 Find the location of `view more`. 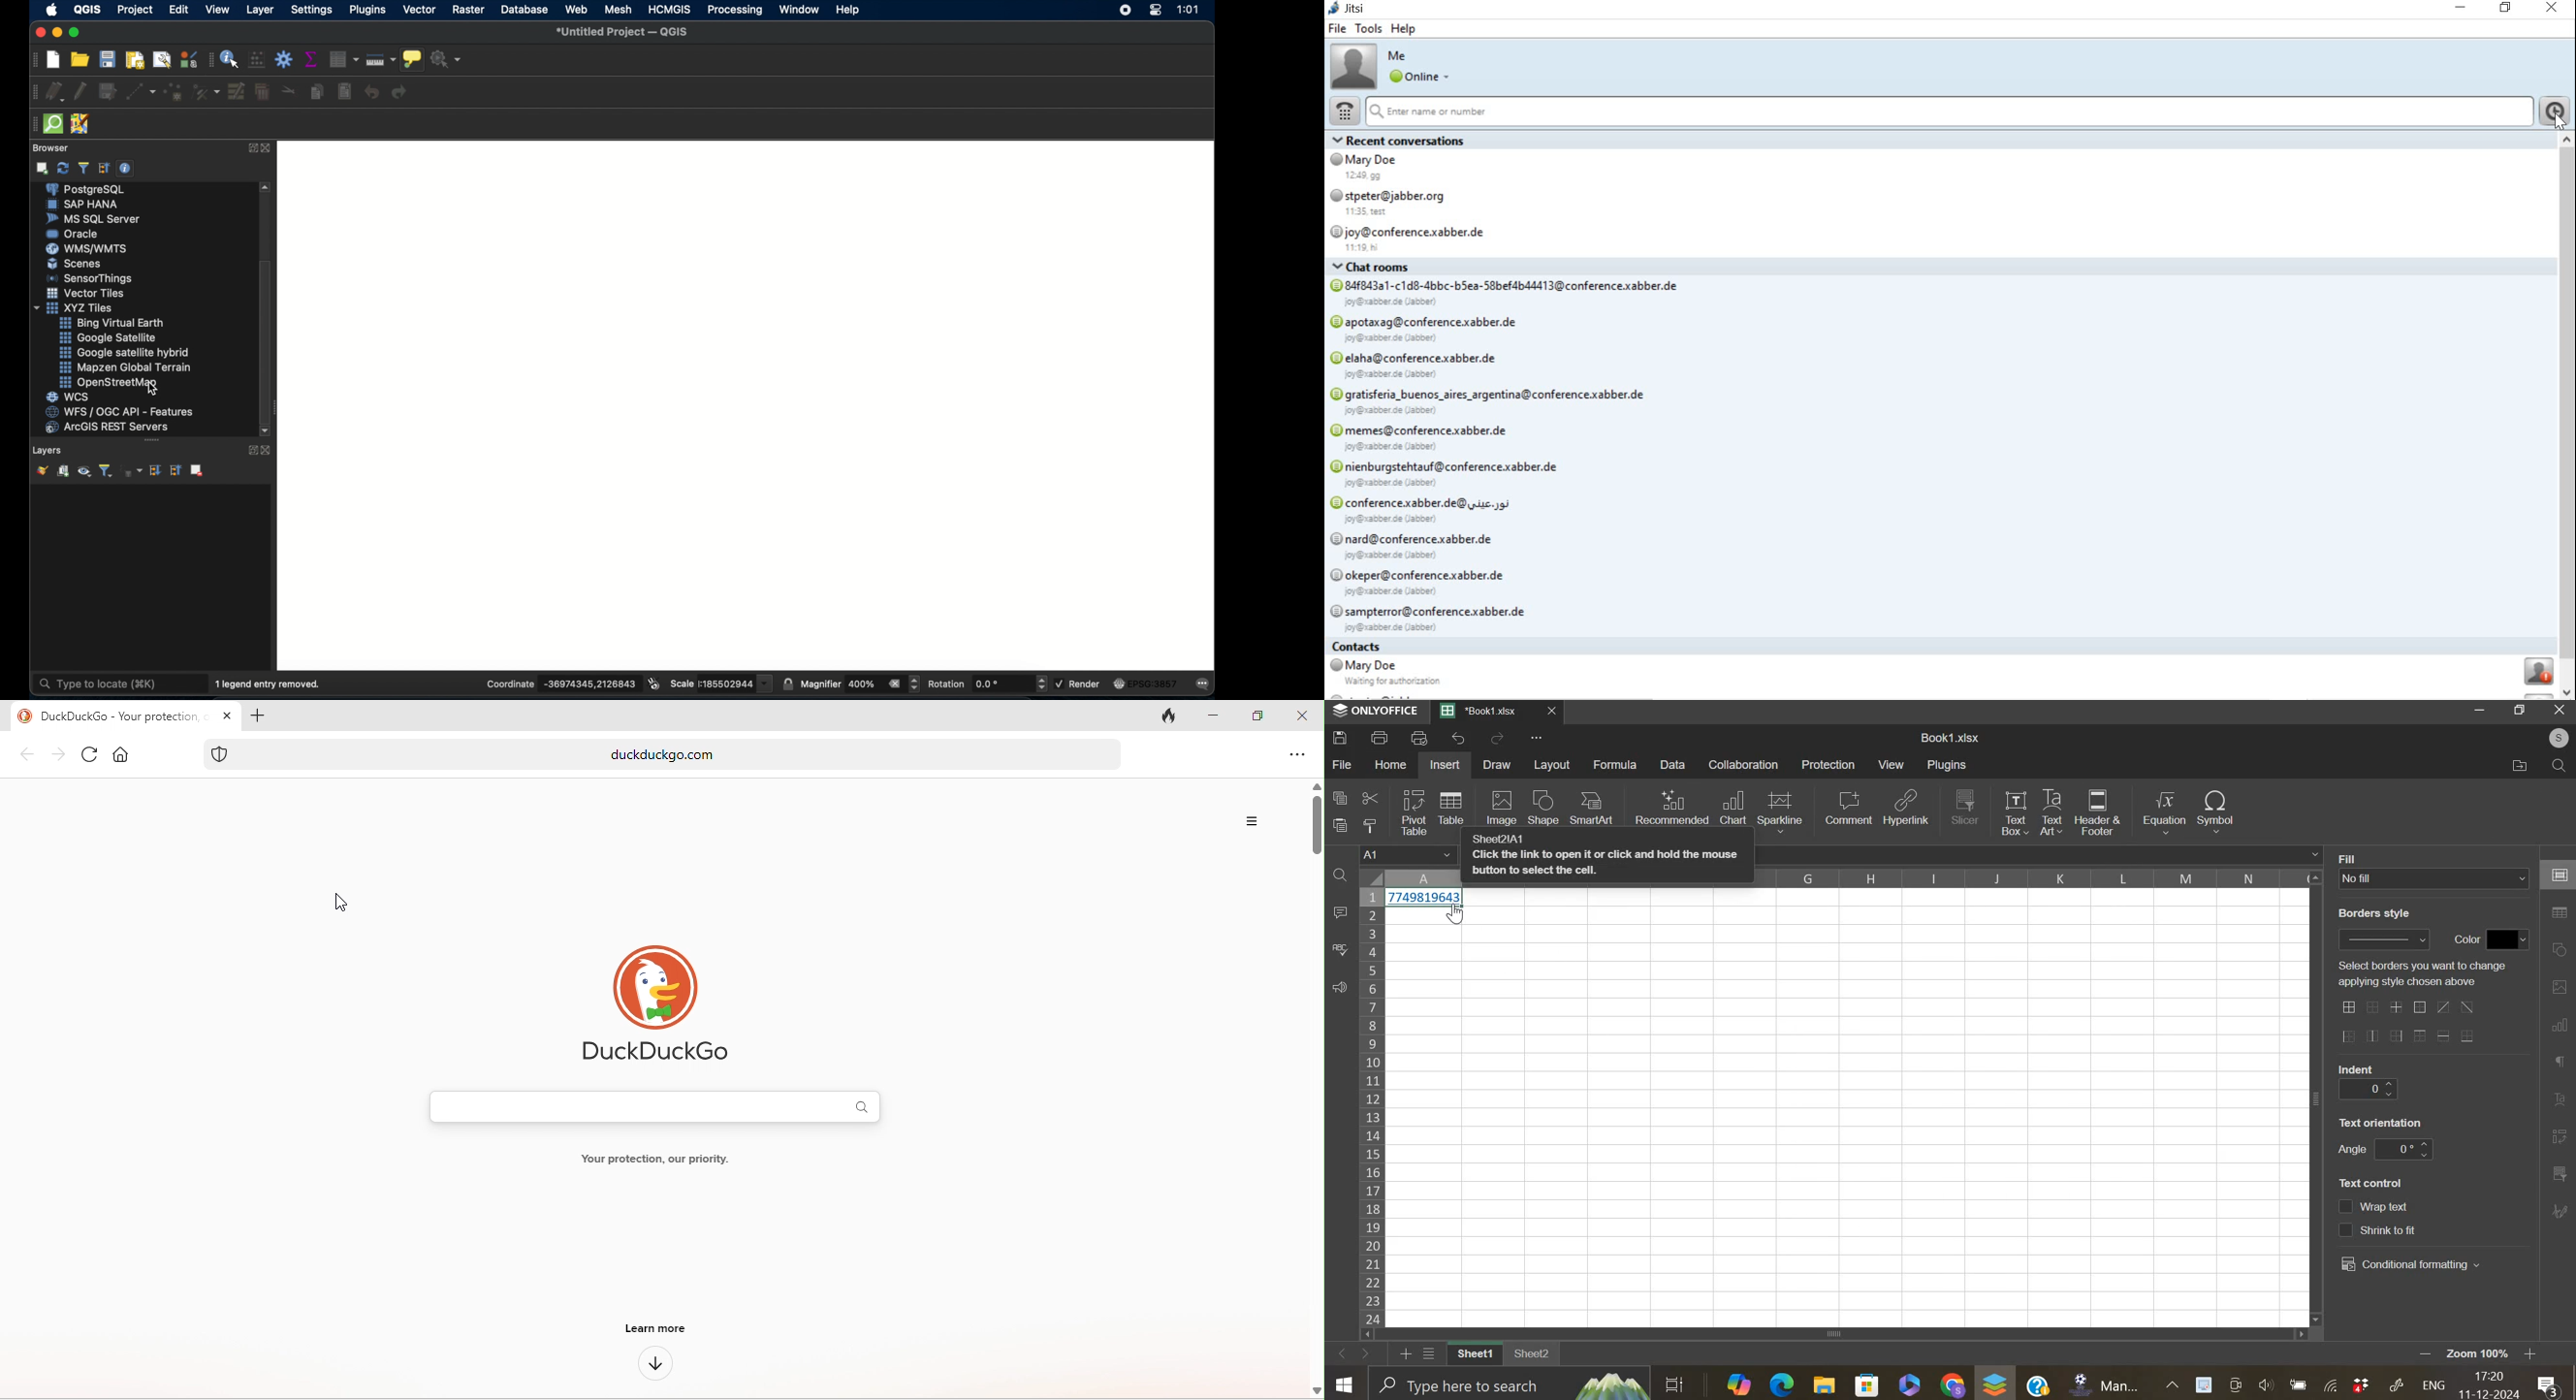

view more is located at coordinates (1541, 739).